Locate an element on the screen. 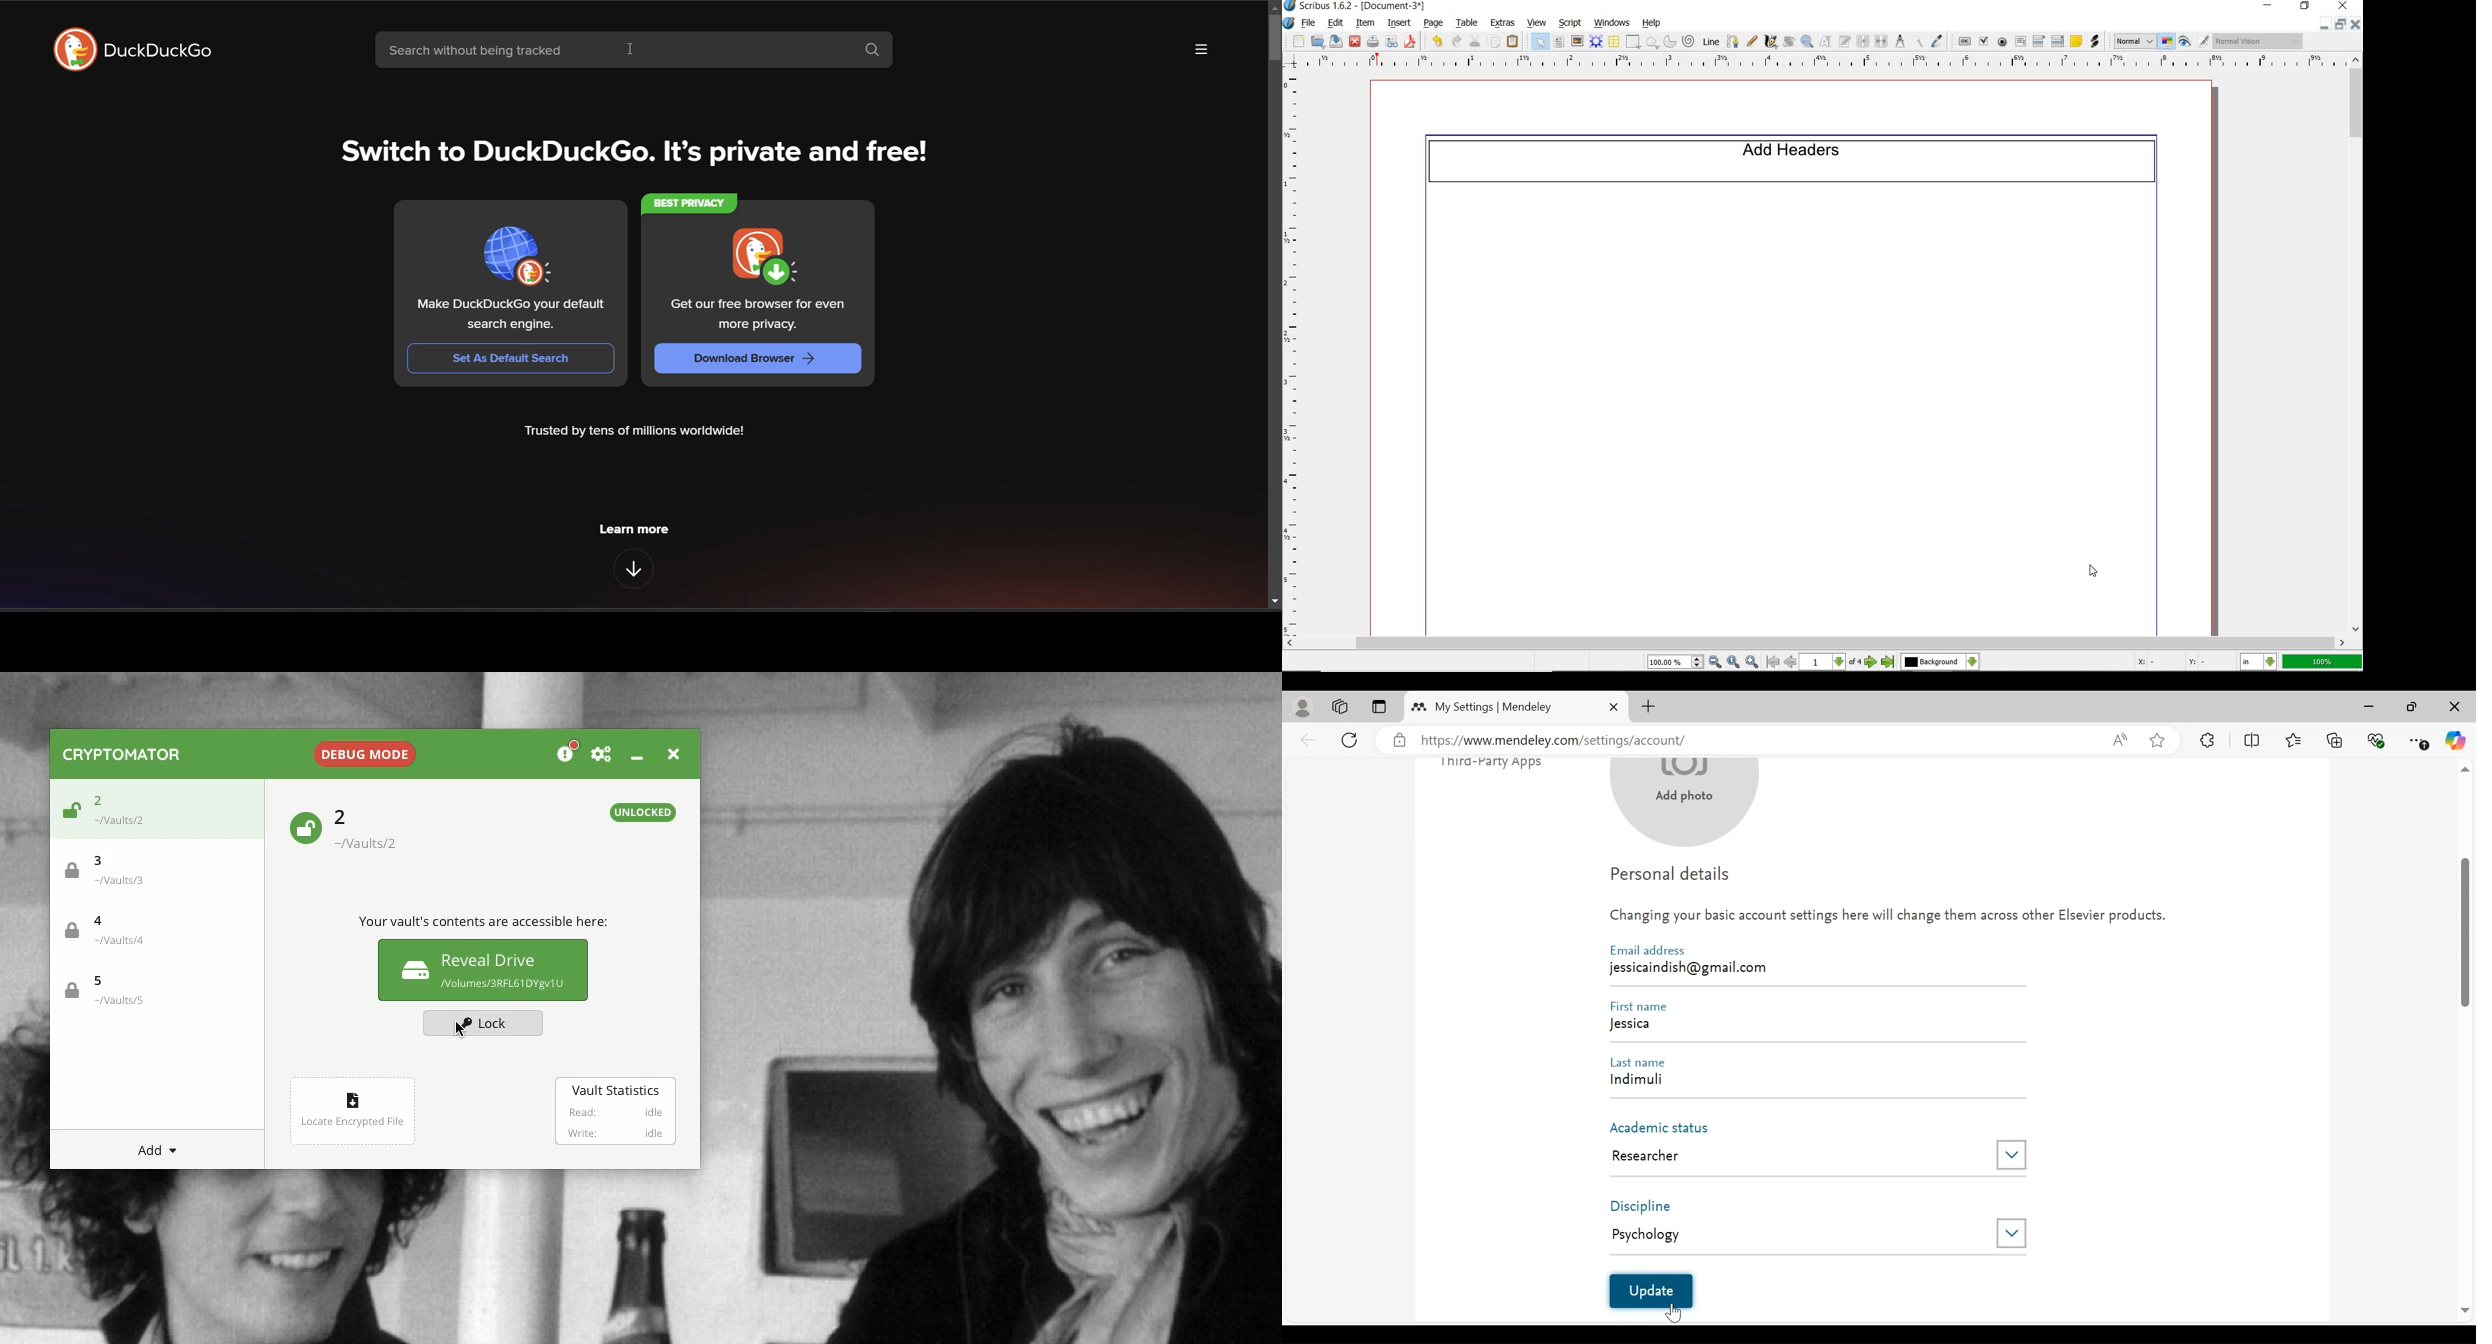 Image resolution: width=2492 pixels, height=1344 pixels. measurements is located at coordinates (1899, 41).